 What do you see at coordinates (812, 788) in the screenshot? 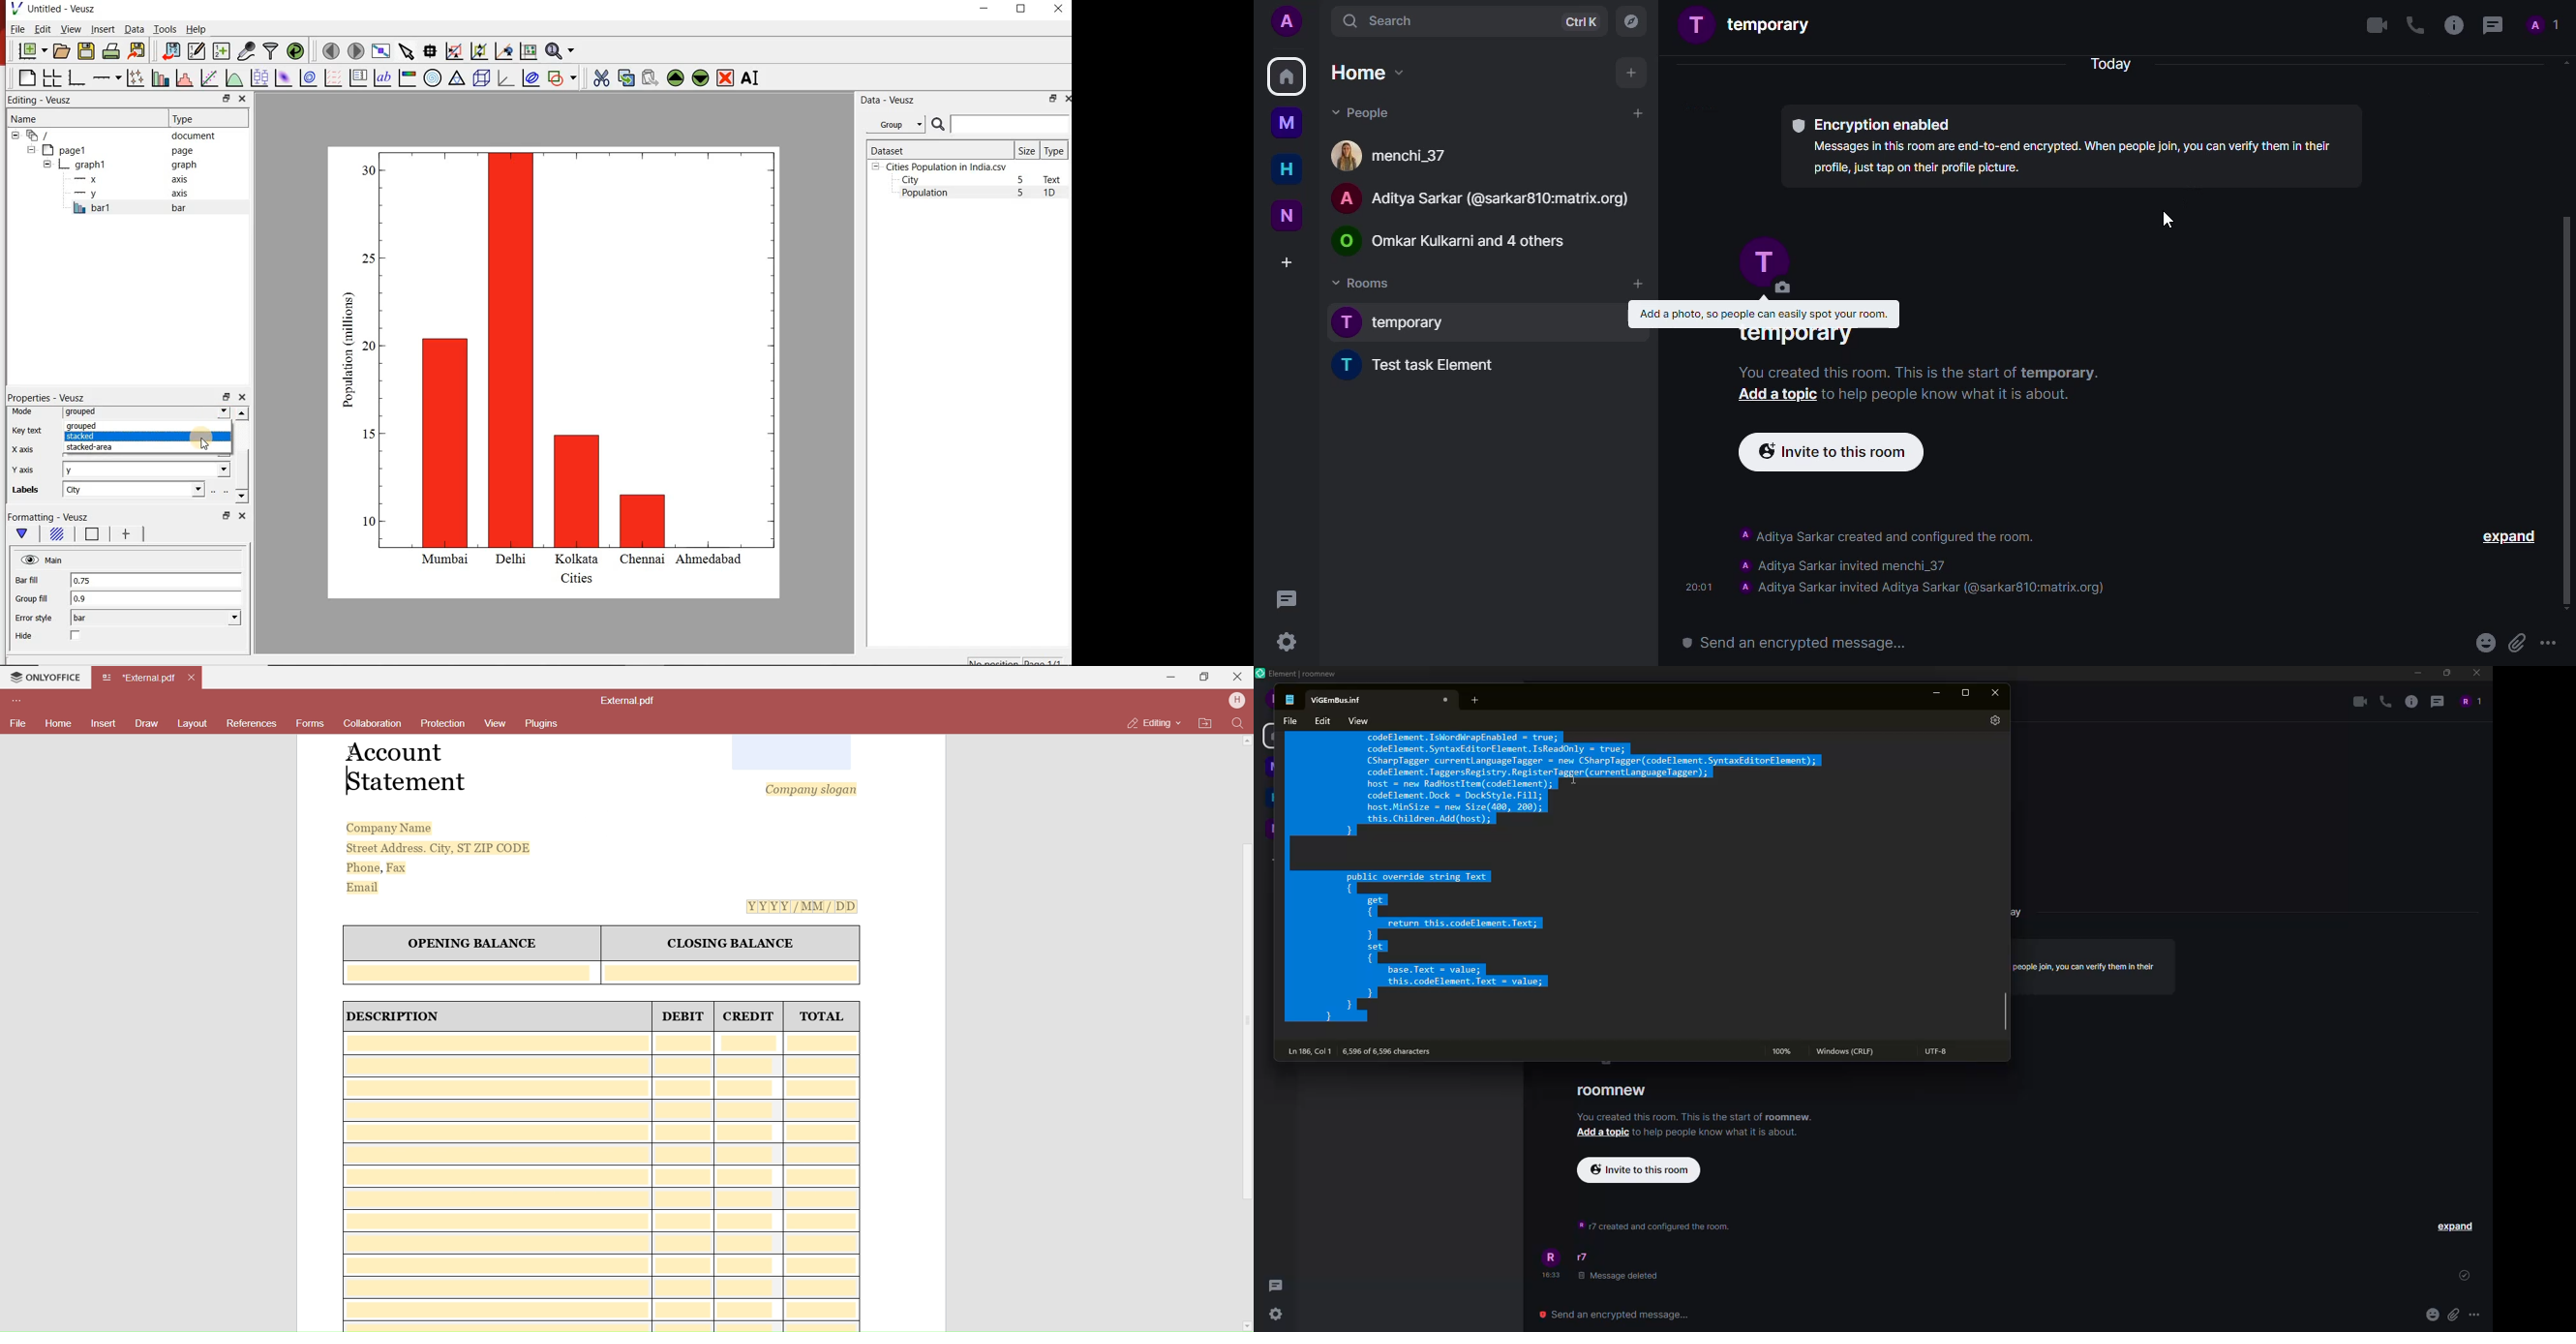
I see `Company slogan` at bounding box center [812, 788].